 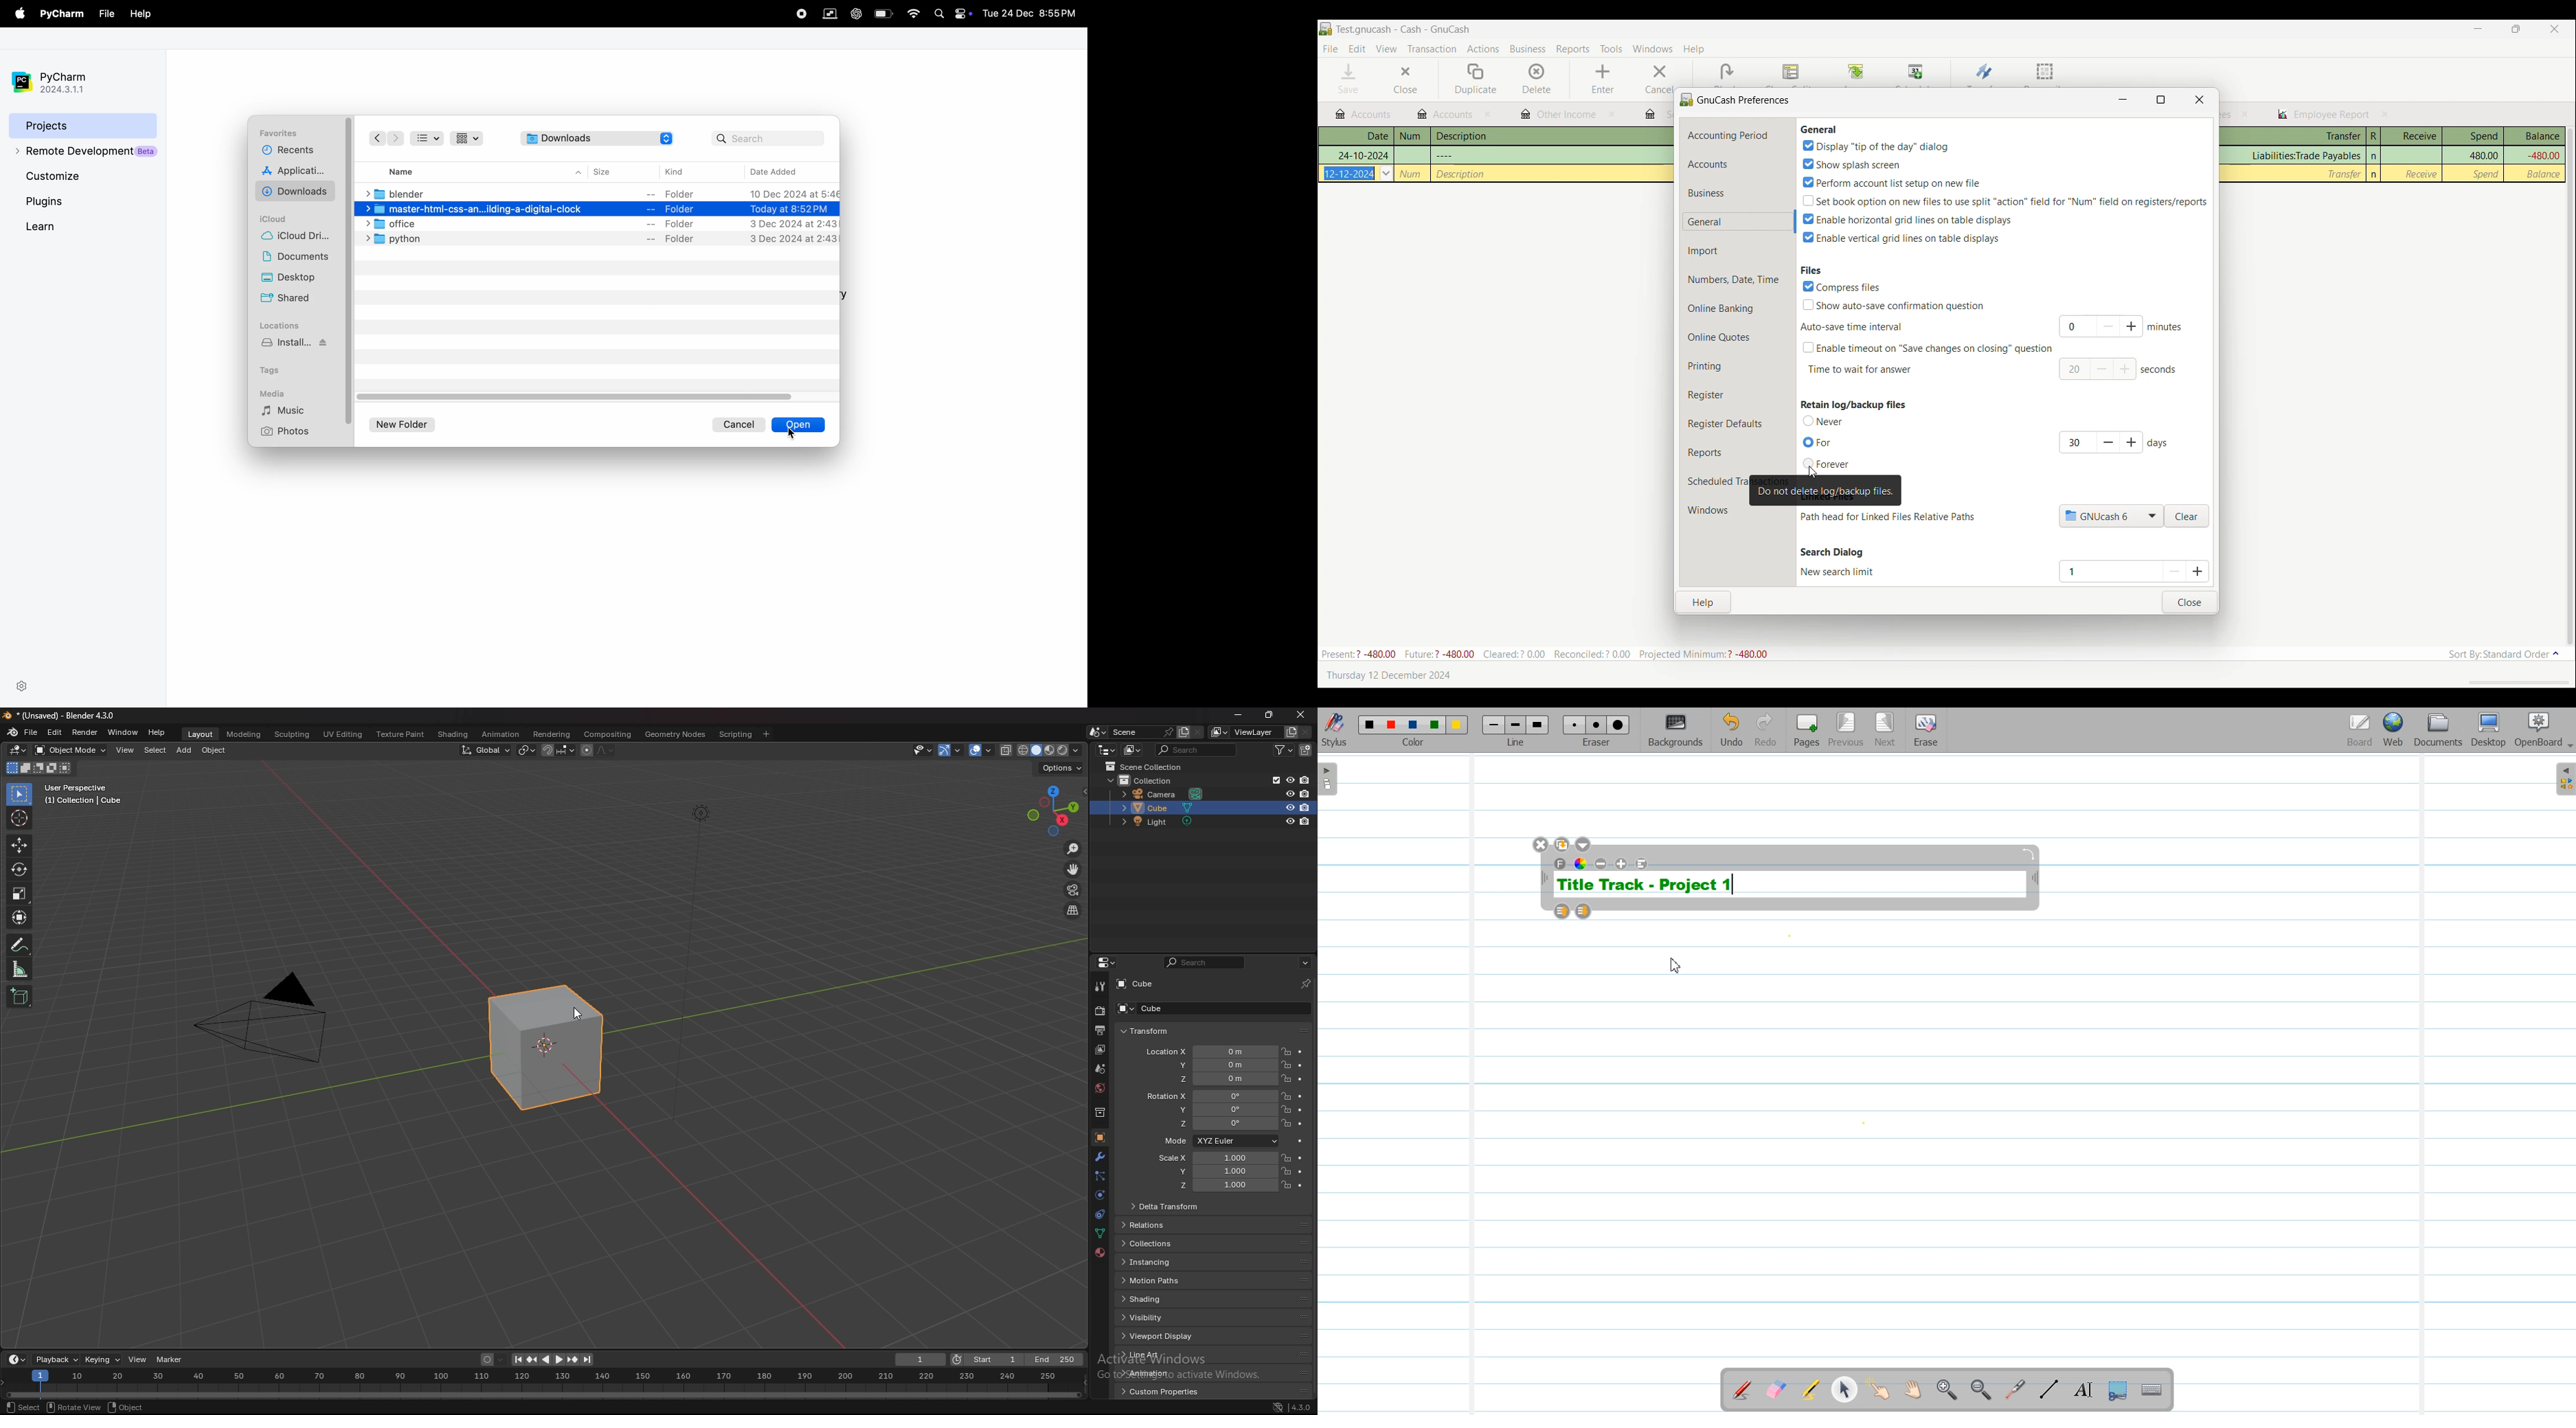 What do you see at coordinates (1243, 732) in the screenshot?
I see `viewlayer` at bounding box center [1243, 732].